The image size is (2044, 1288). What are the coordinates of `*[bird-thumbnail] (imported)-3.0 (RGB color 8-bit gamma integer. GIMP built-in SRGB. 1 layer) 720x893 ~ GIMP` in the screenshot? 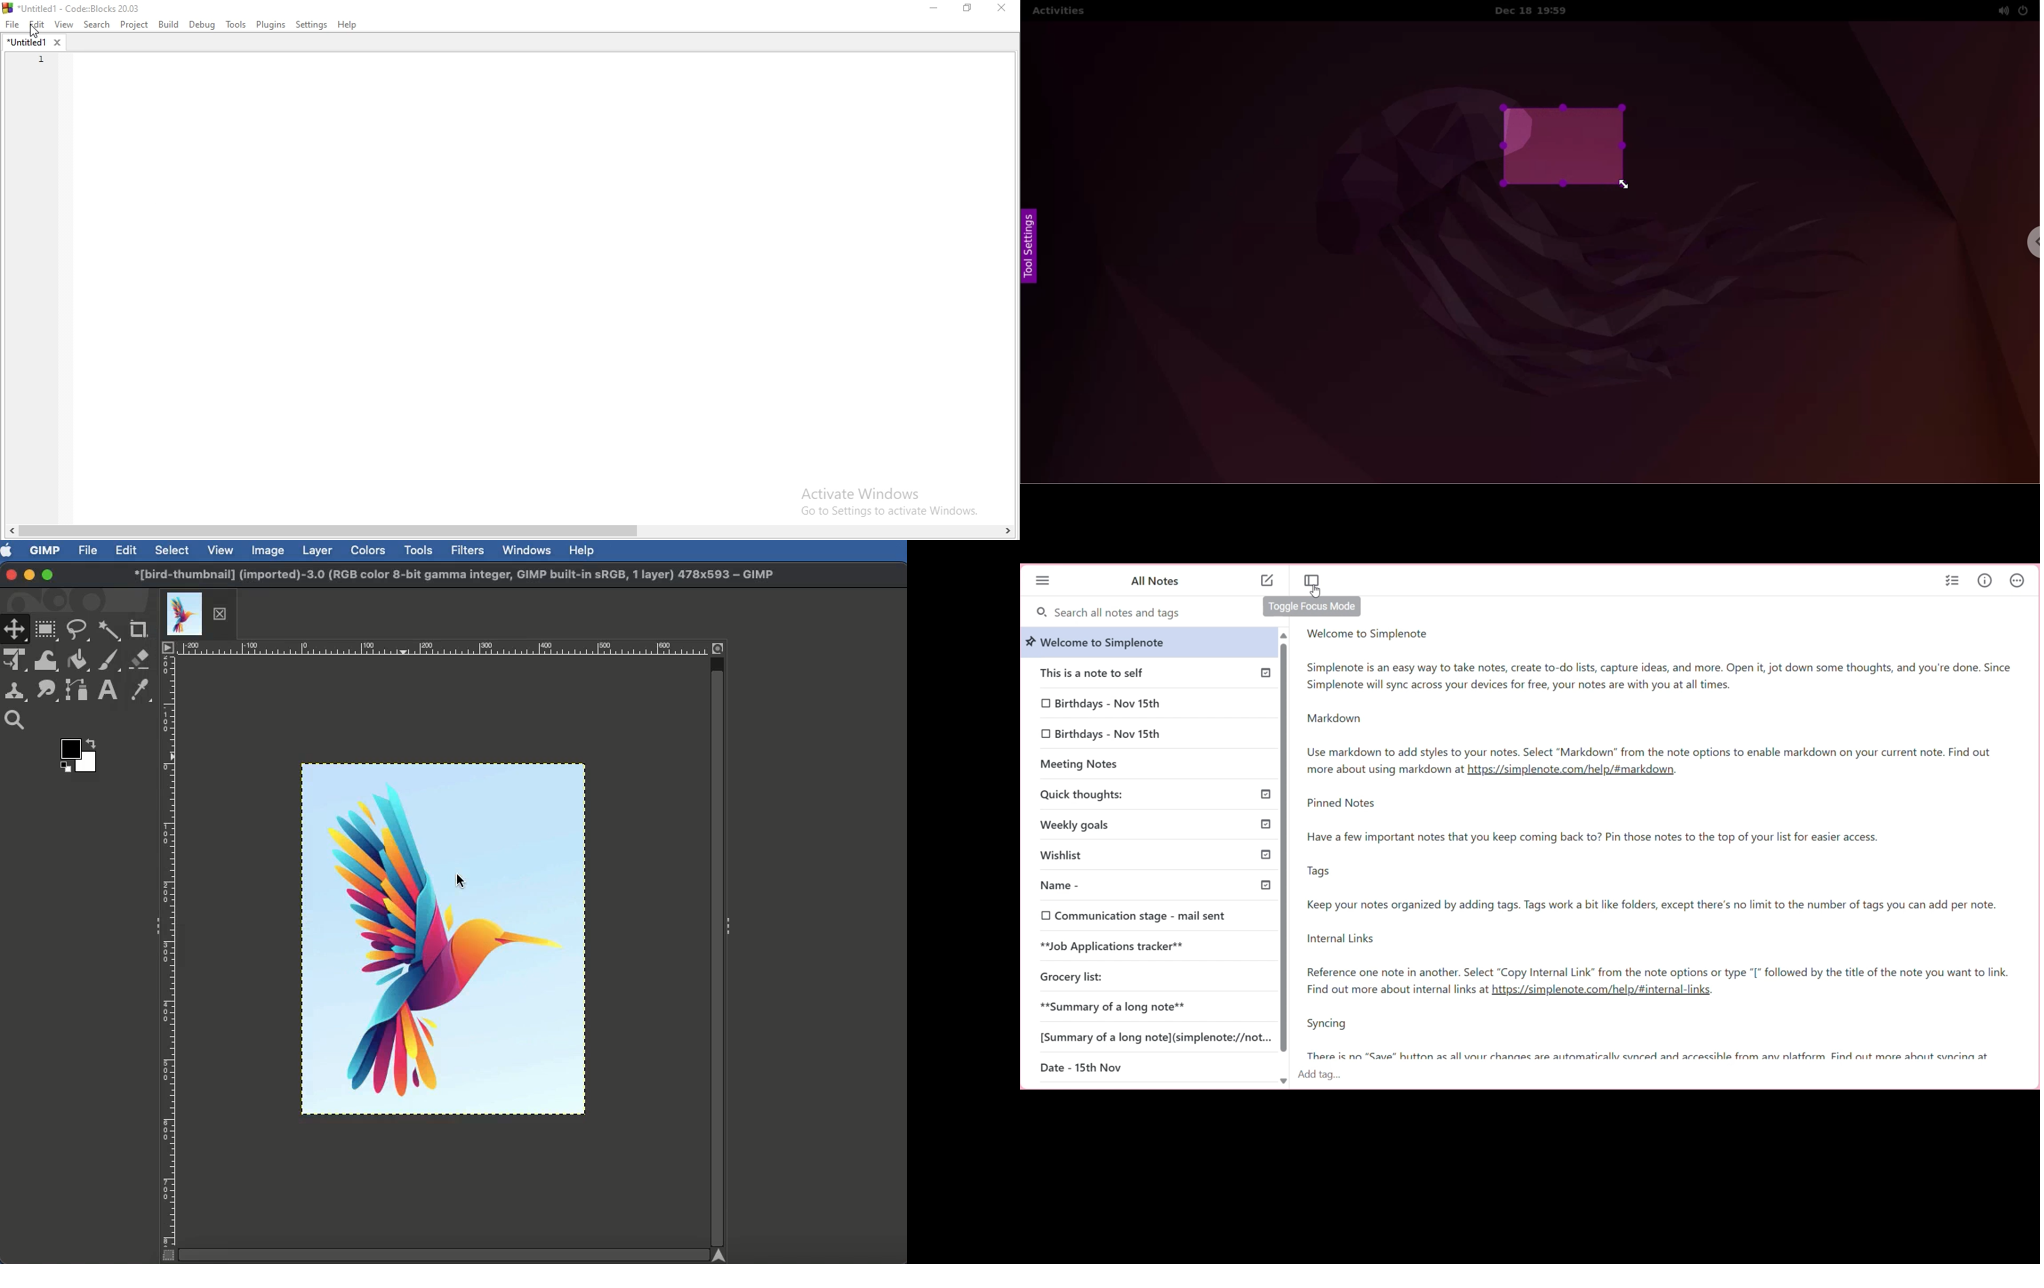 It's located at (455, 572).